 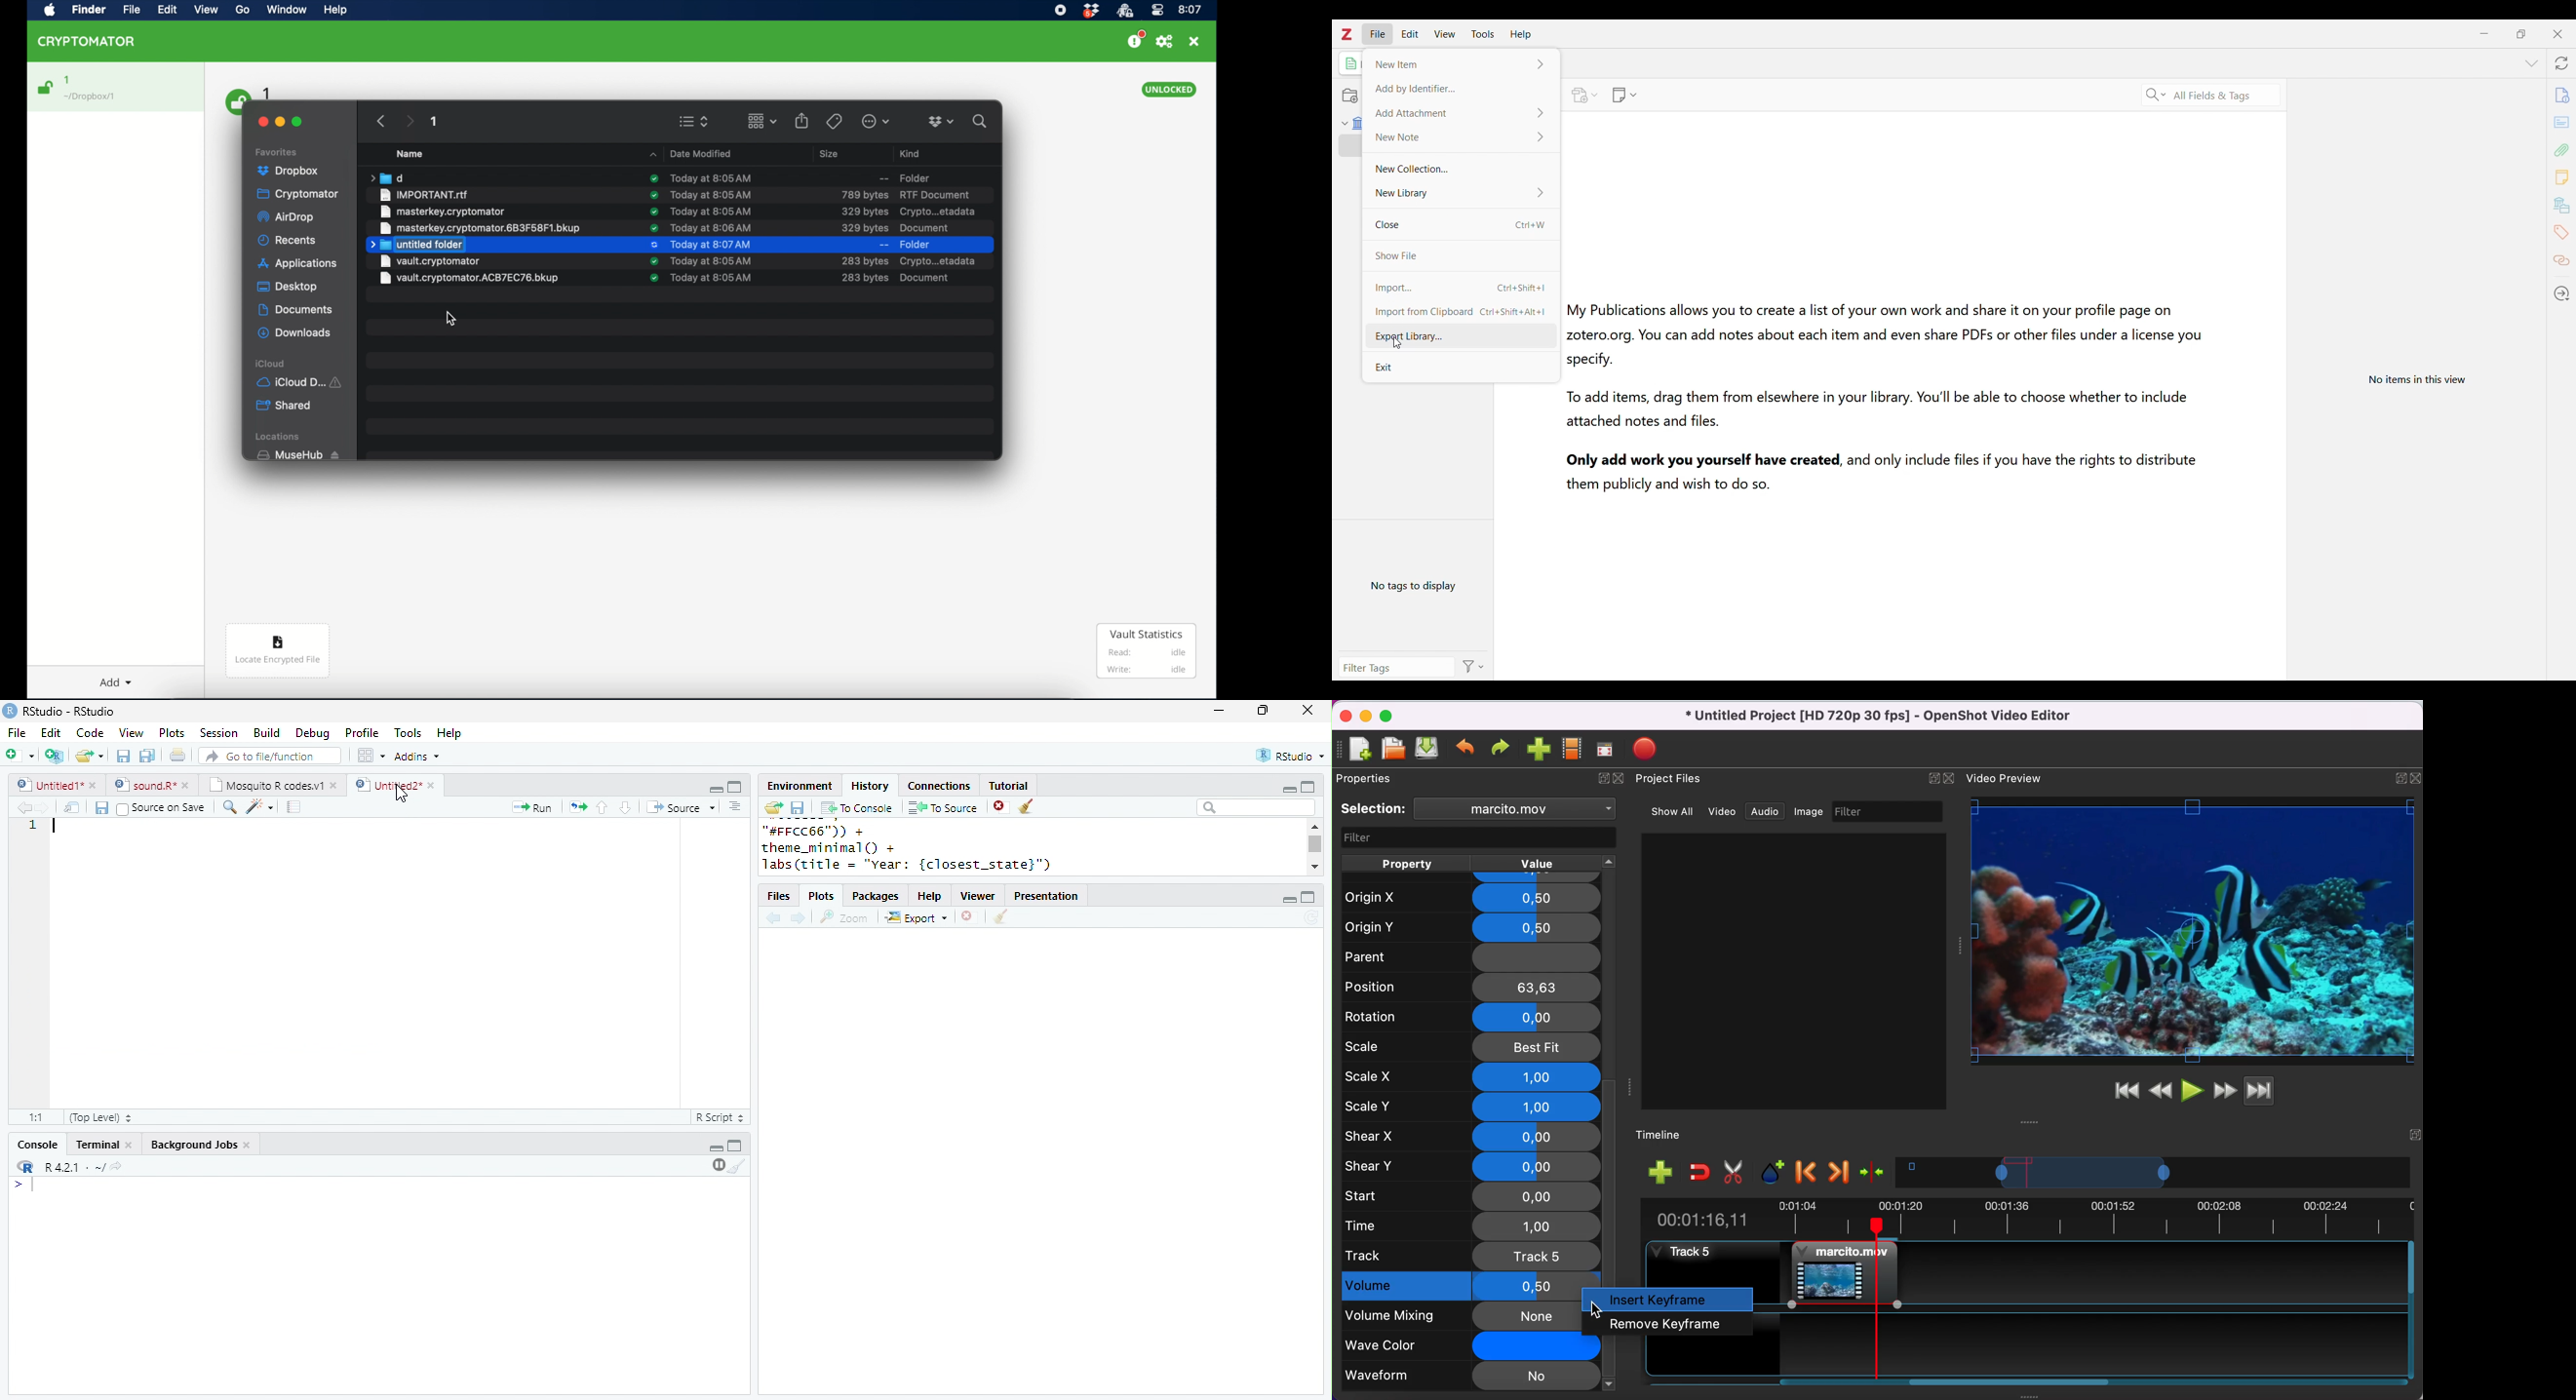 What do you see at coordinates (1061, 10) in the screenshot?
I see `screen recorder icon` at bounding box center [1061, 10].